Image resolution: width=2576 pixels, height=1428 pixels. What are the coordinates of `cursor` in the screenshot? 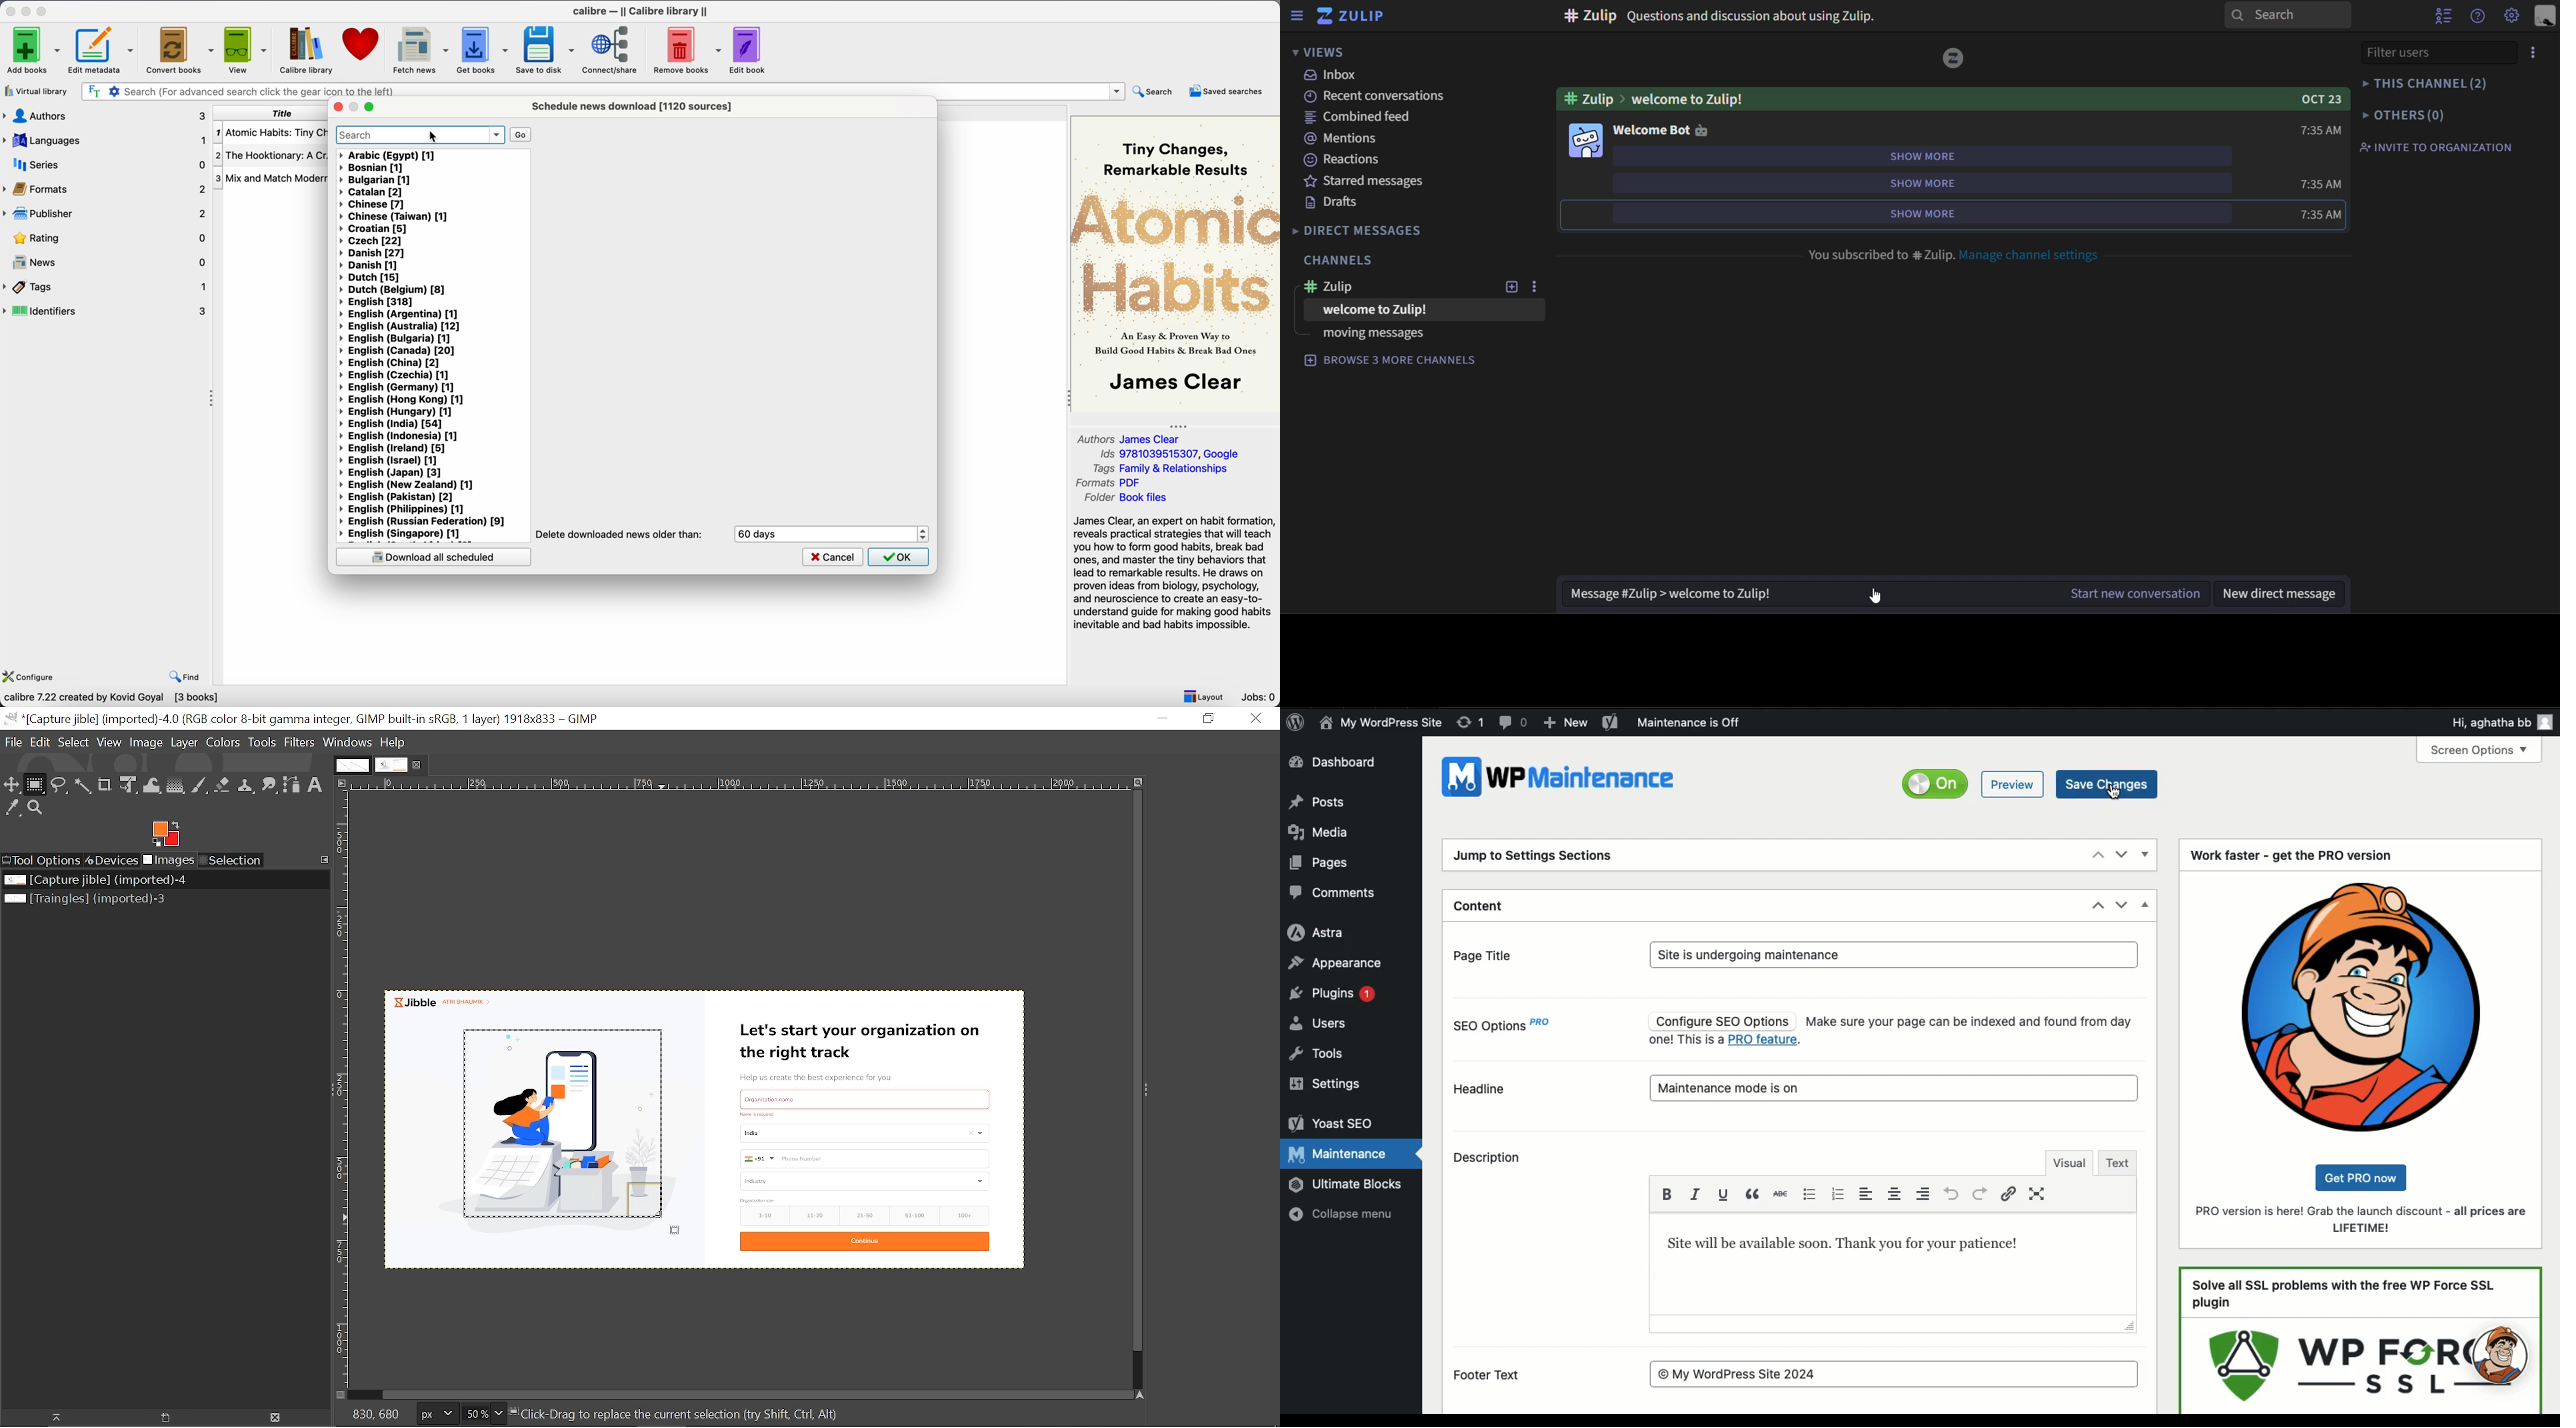 It's located at (1877, 593).